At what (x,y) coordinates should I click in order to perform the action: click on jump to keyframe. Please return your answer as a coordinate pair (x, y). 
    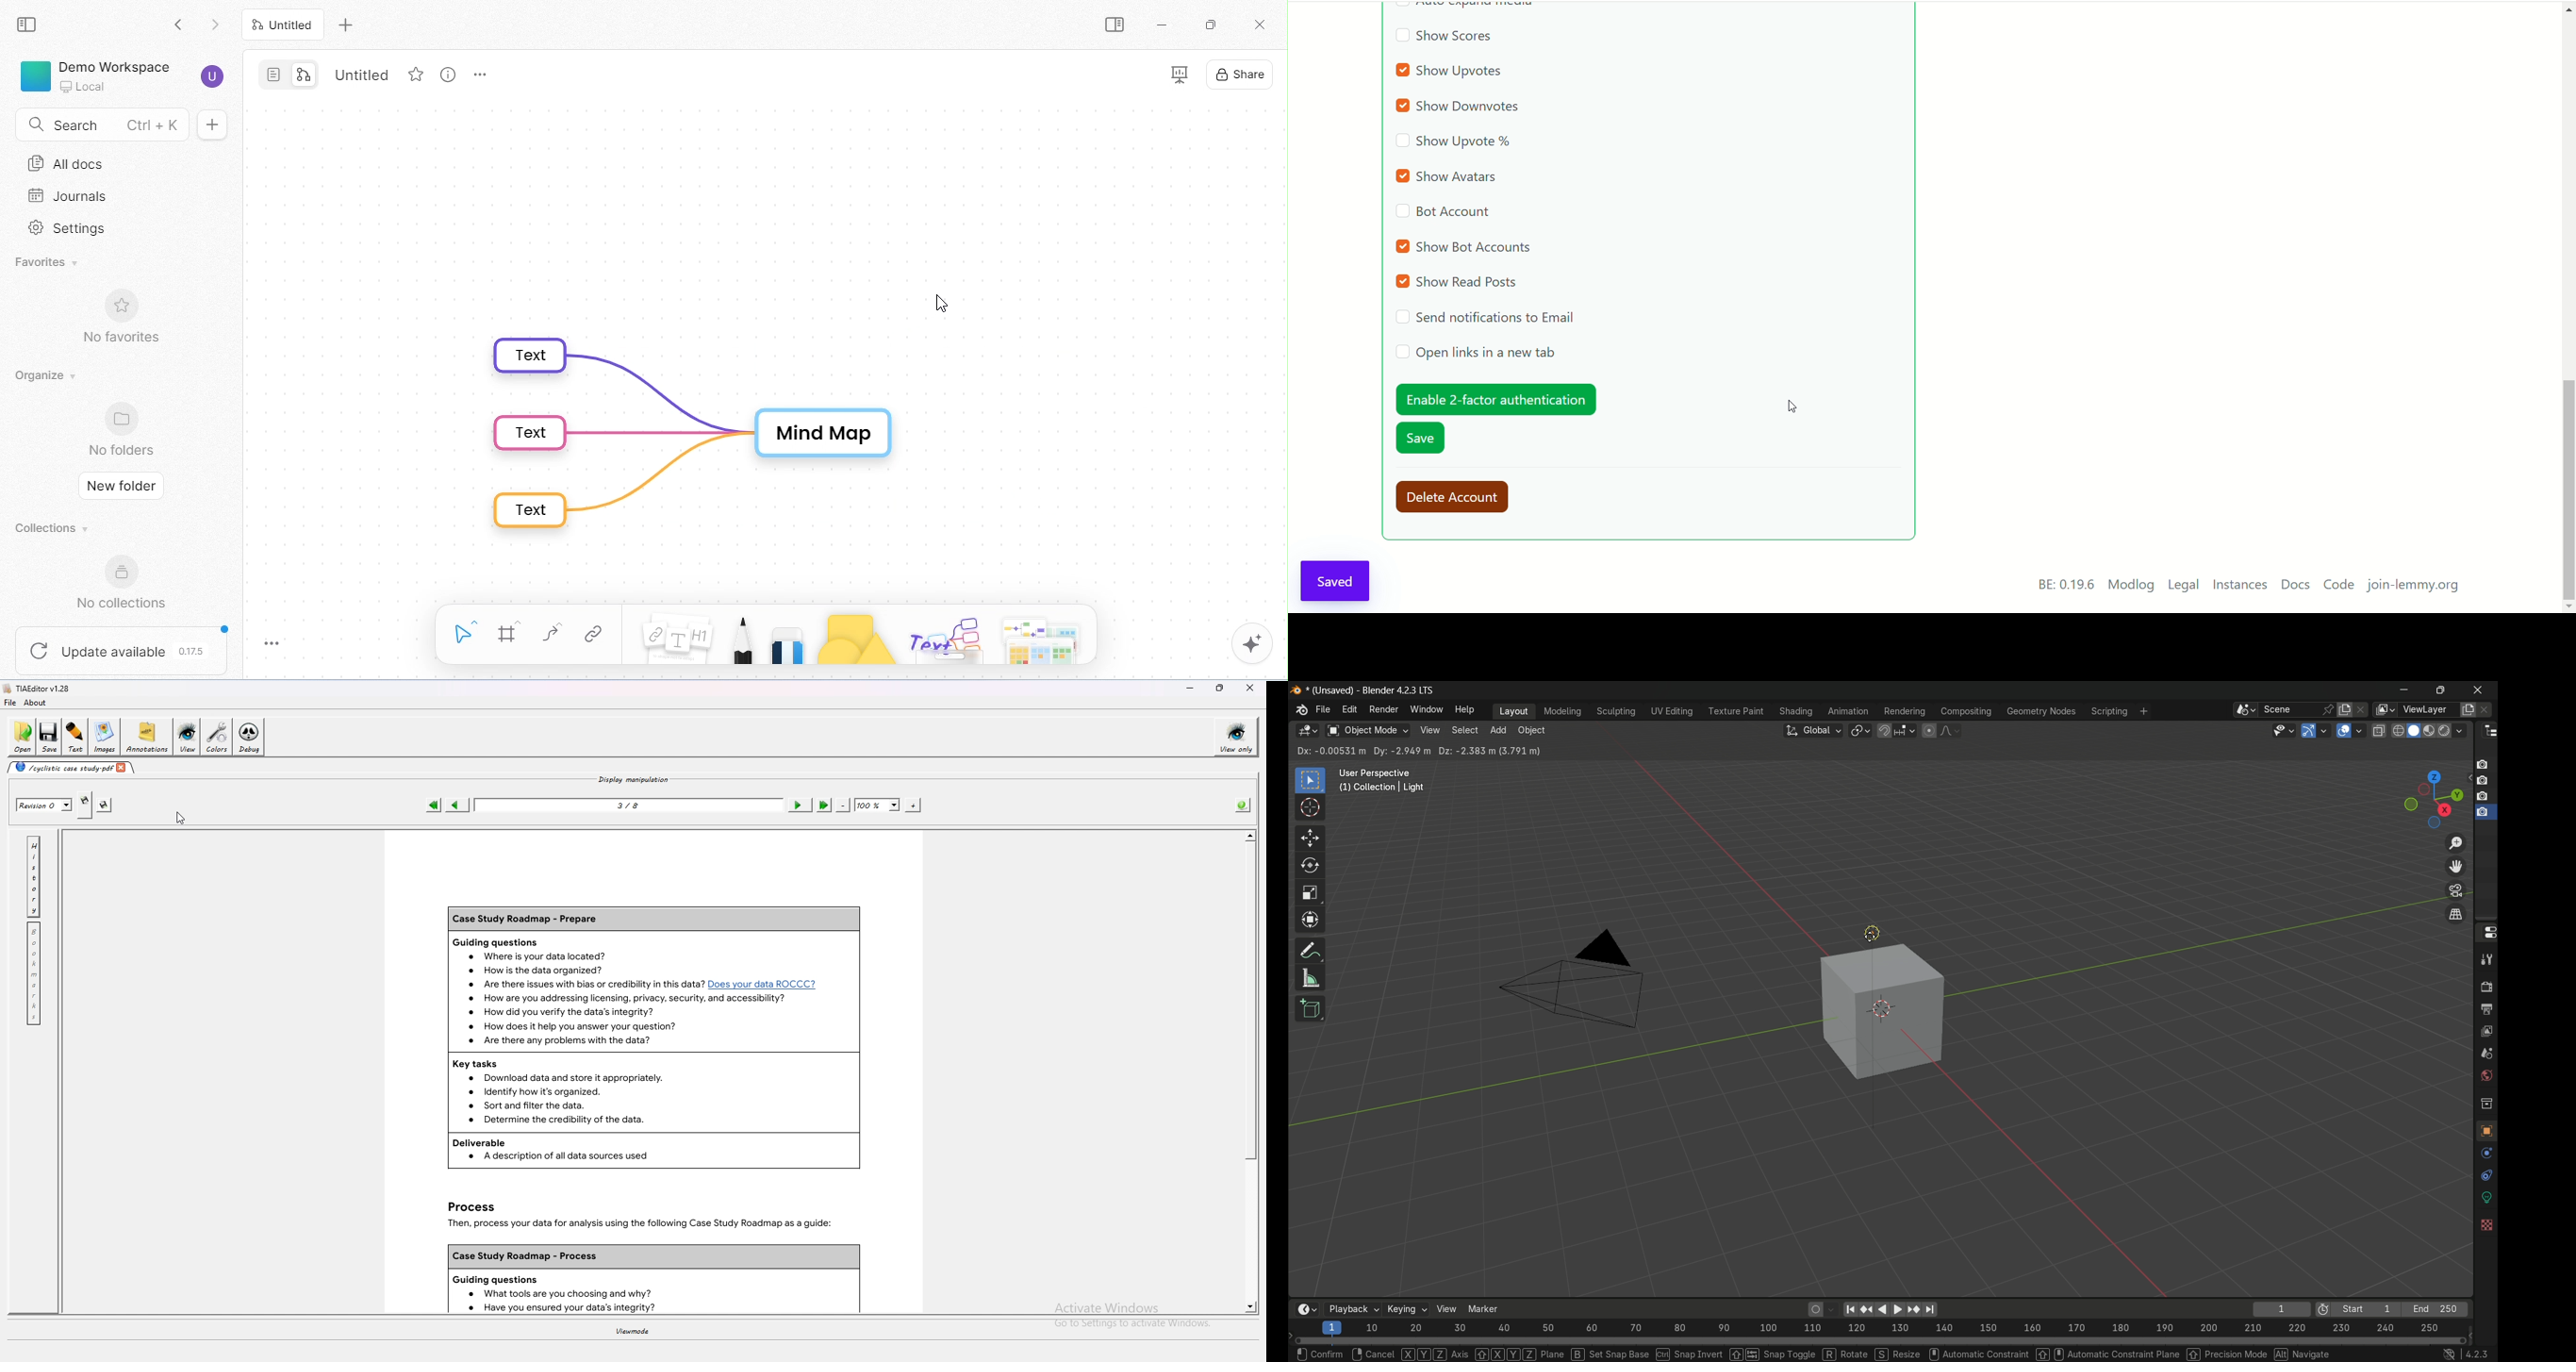
    Looking at the image, I should click on (1869, 1309).